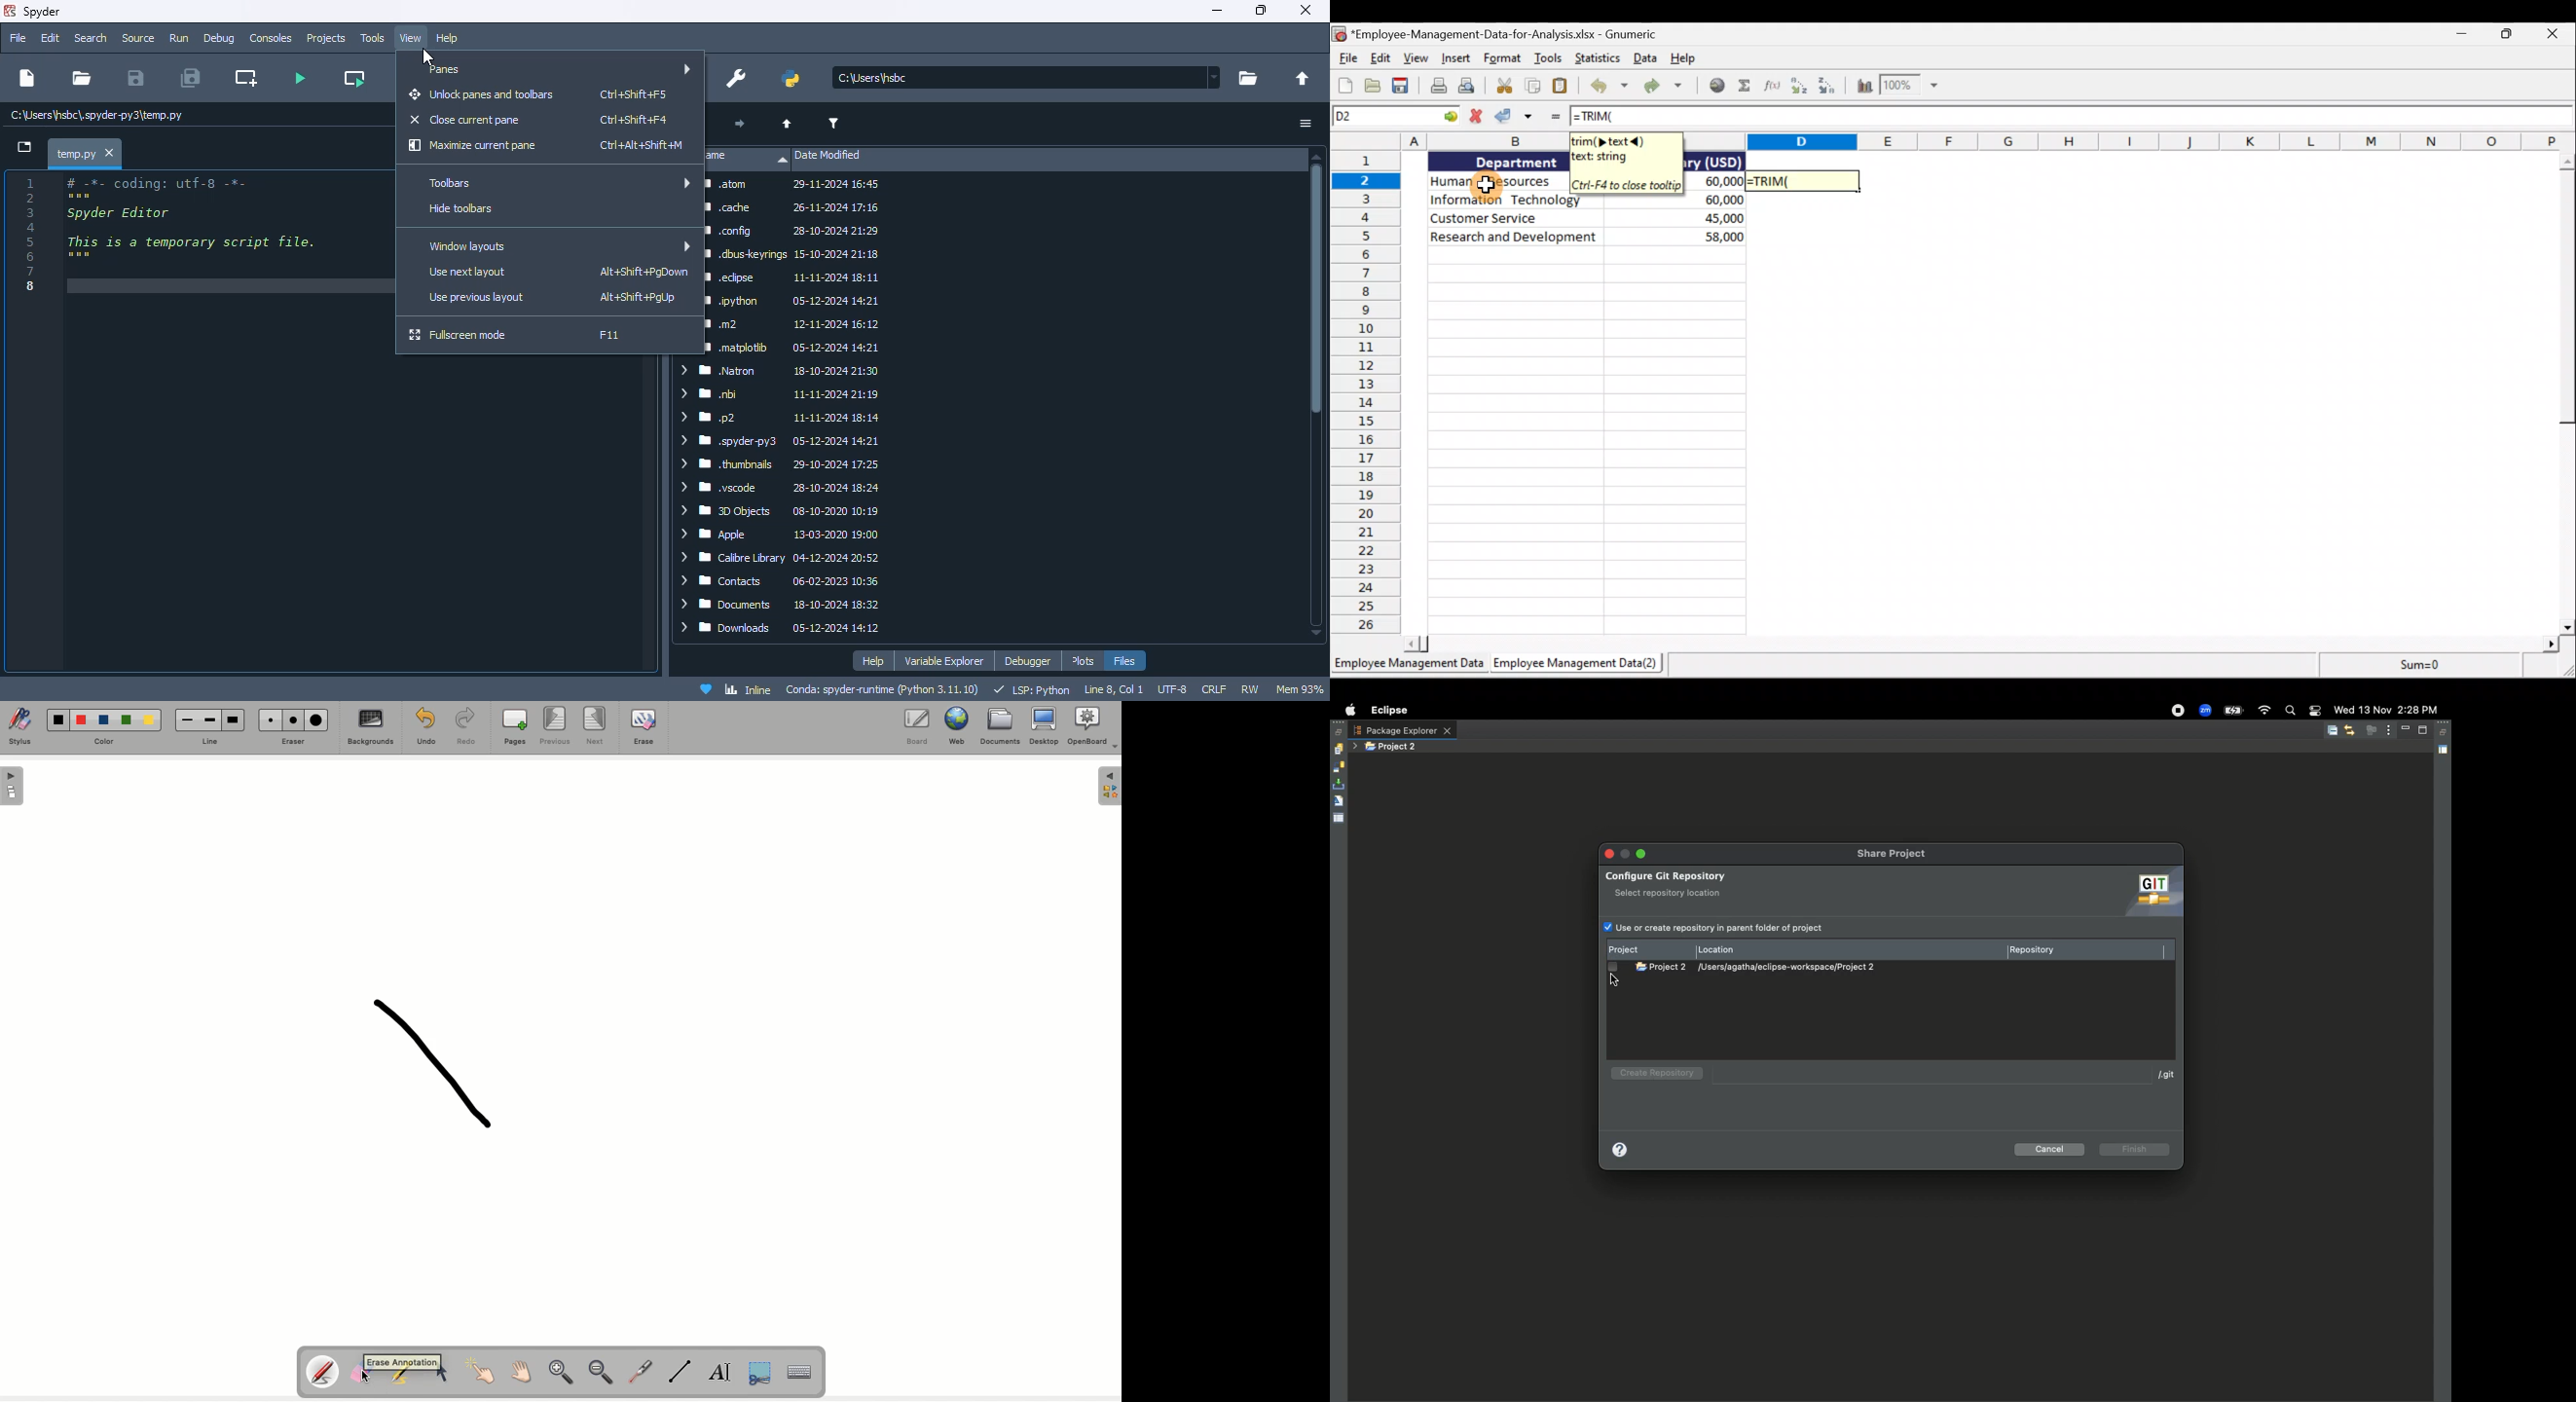 This screenshot has width=2576, height=1428. Describe the element at coordinates (785, 580) in the screenshot. I see `contacts` at that location.